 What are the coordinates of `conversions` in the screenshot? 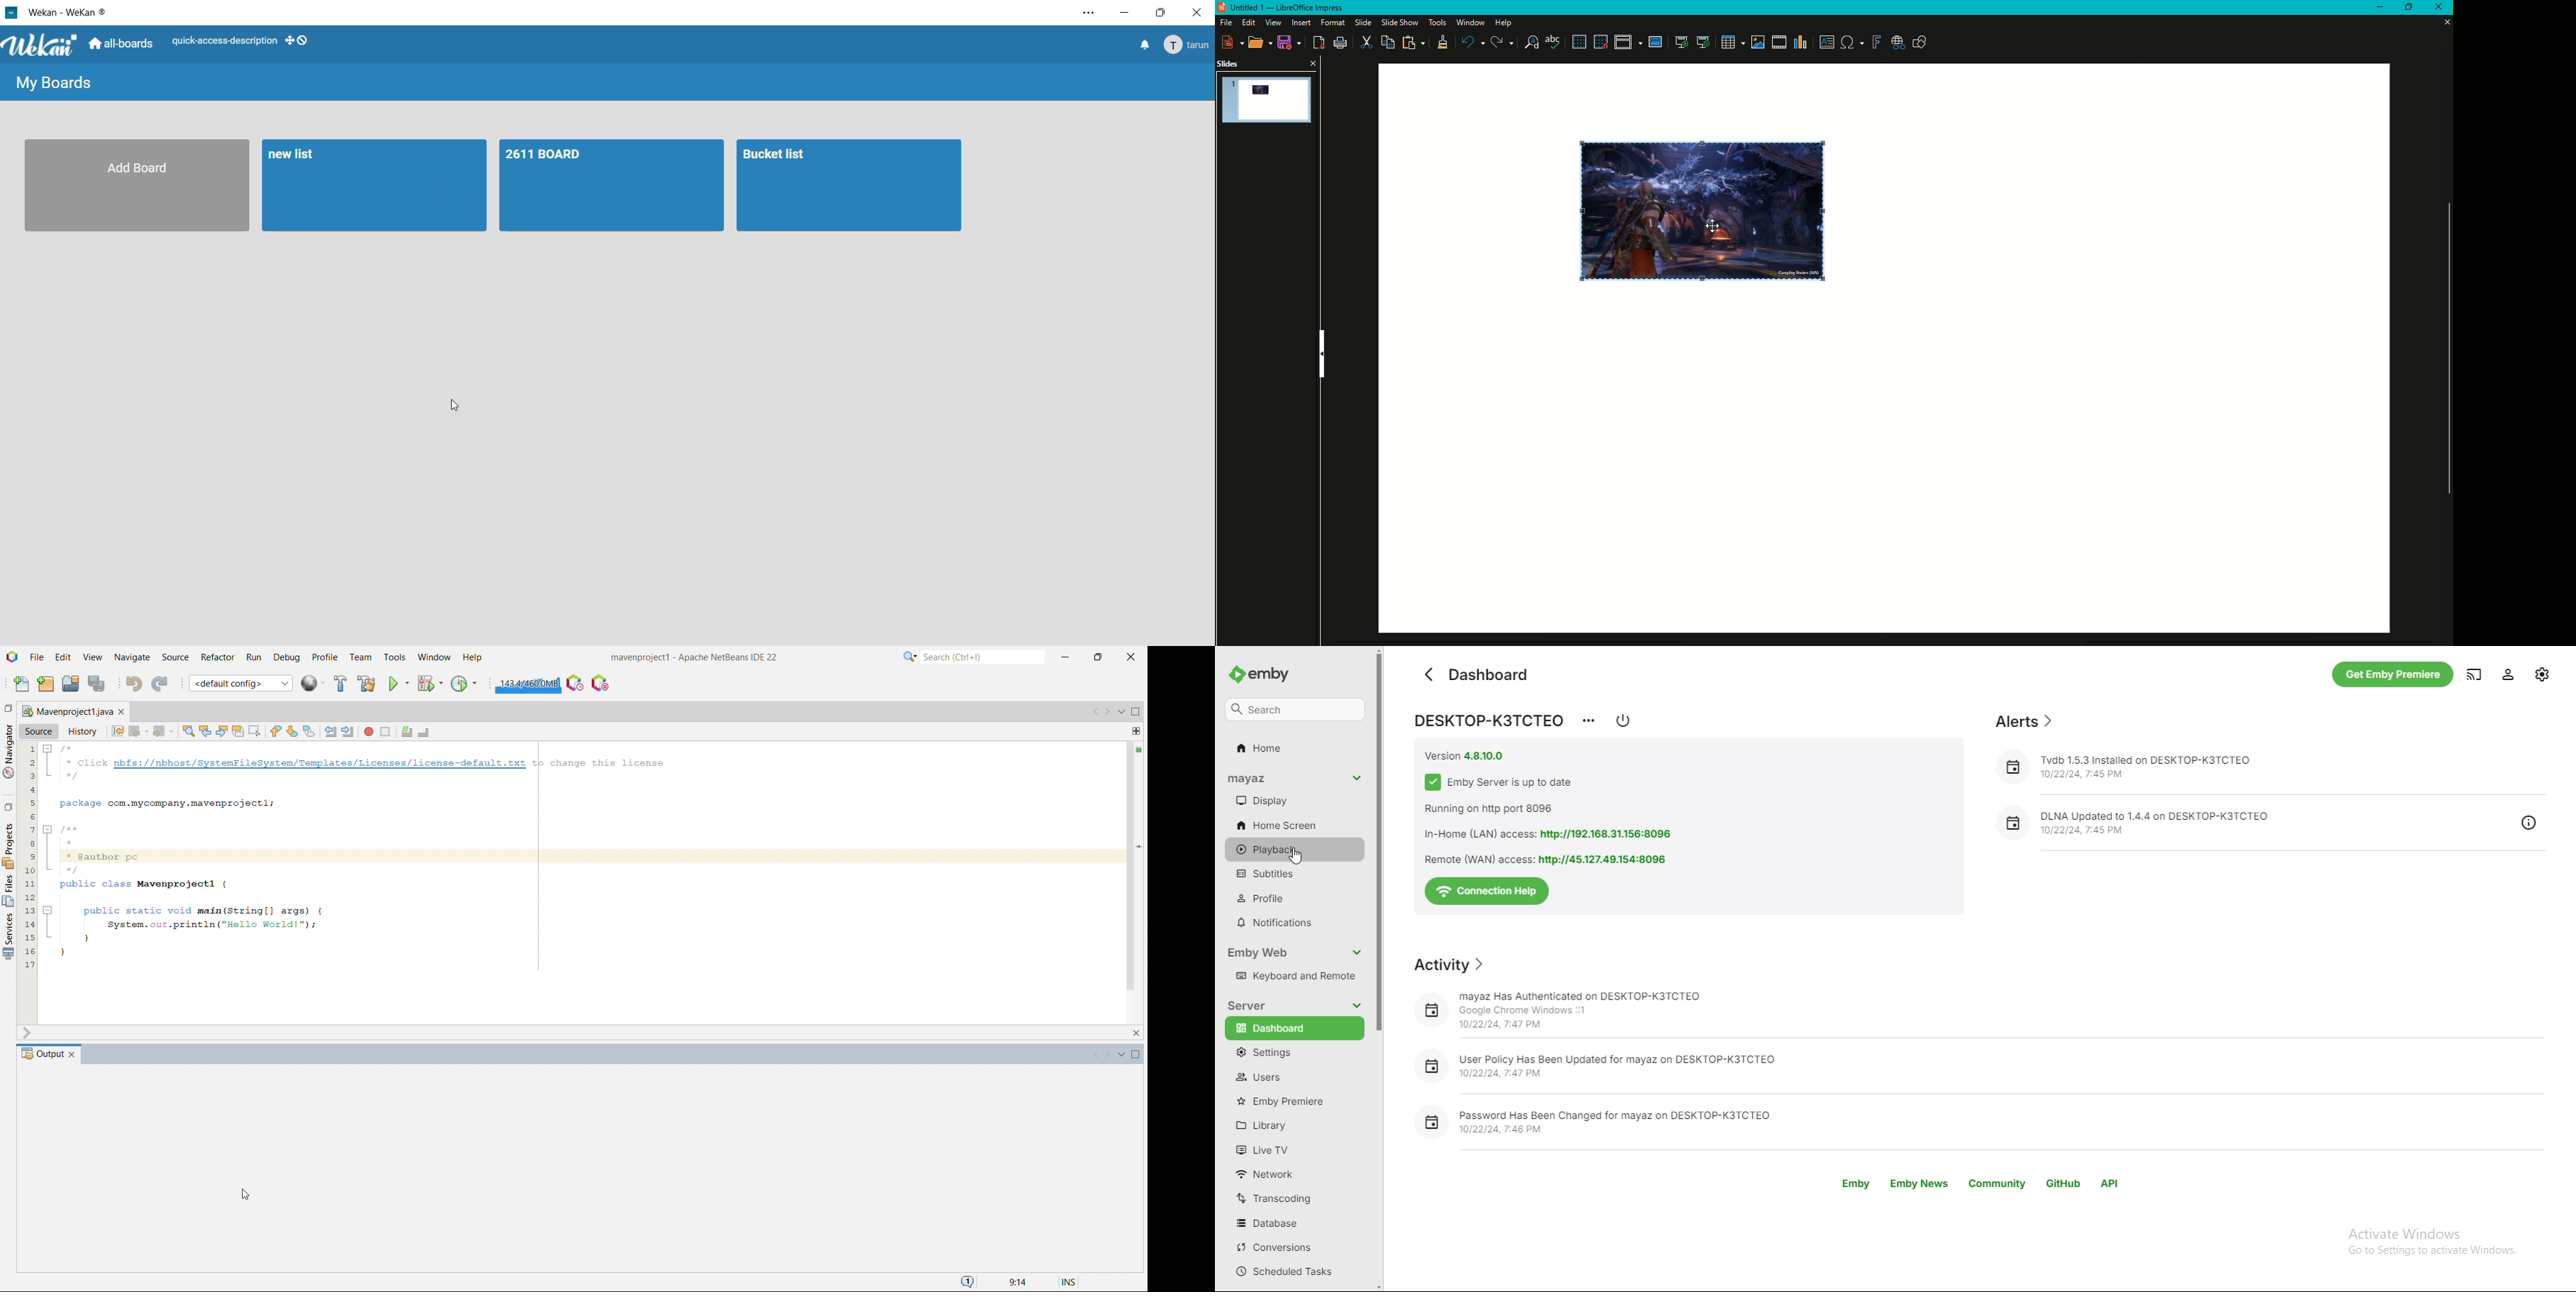 It's located at (1291, 1248).